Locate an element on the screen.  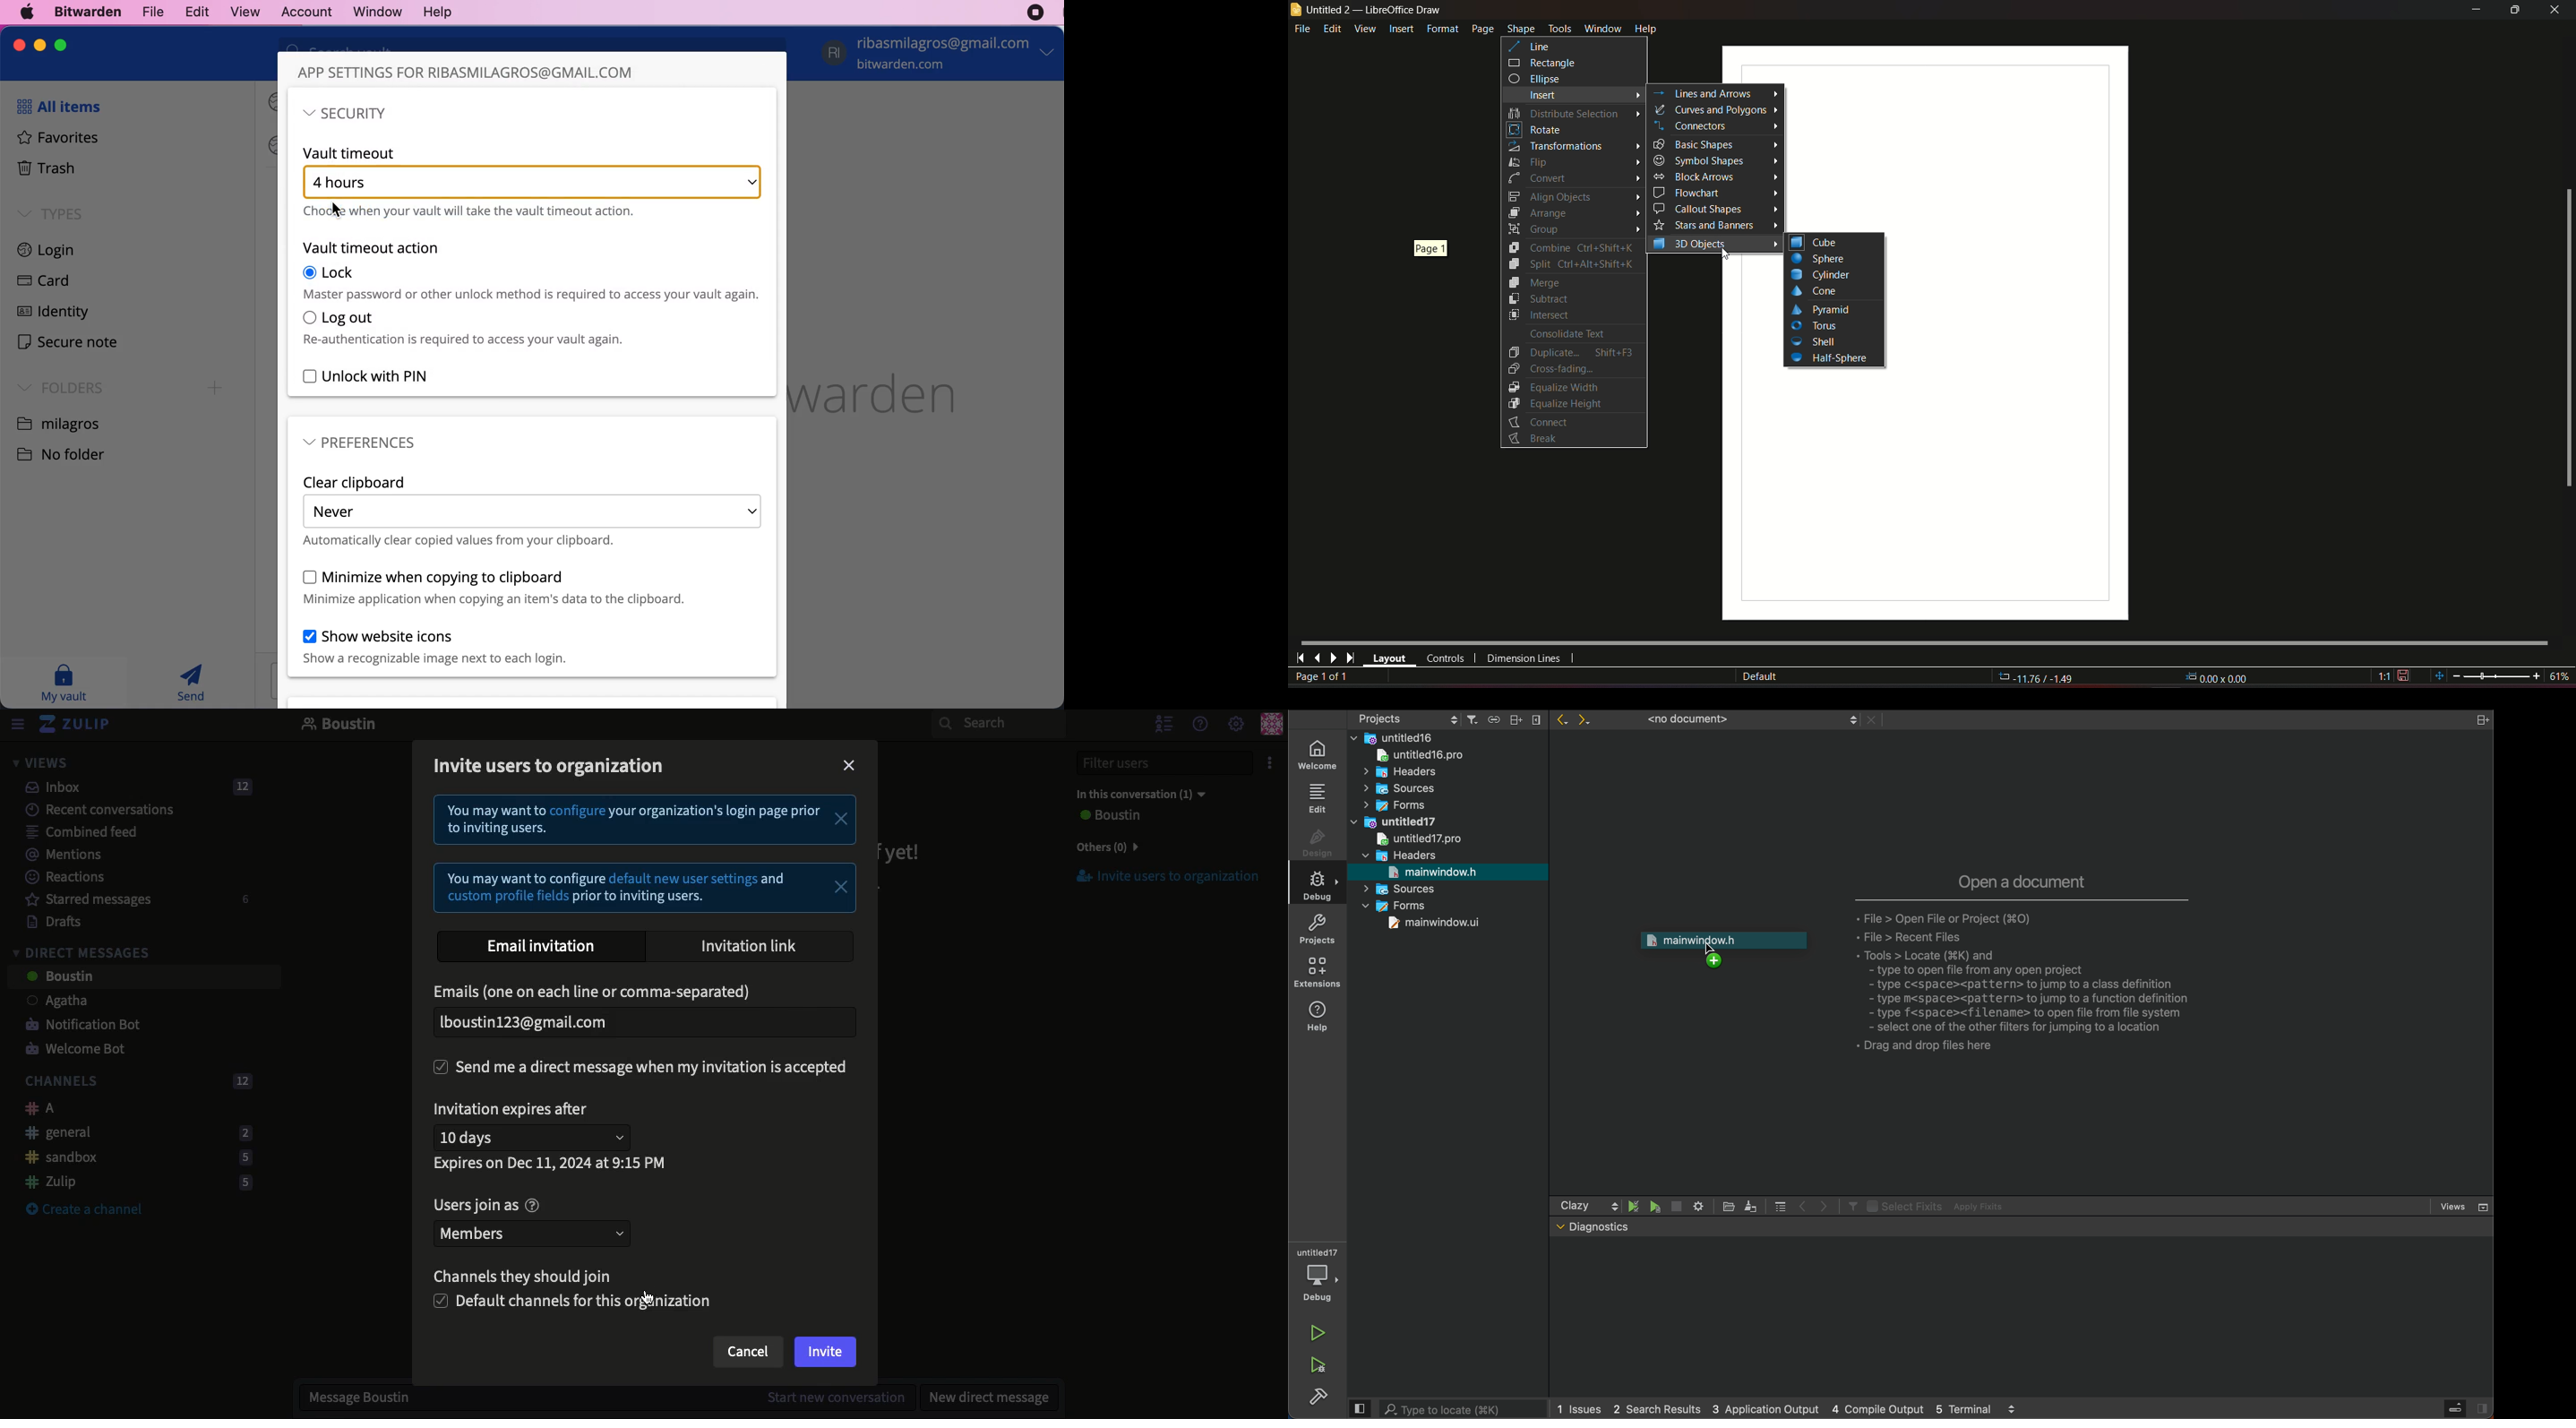
Zulip is located at coordinates (76, 725).